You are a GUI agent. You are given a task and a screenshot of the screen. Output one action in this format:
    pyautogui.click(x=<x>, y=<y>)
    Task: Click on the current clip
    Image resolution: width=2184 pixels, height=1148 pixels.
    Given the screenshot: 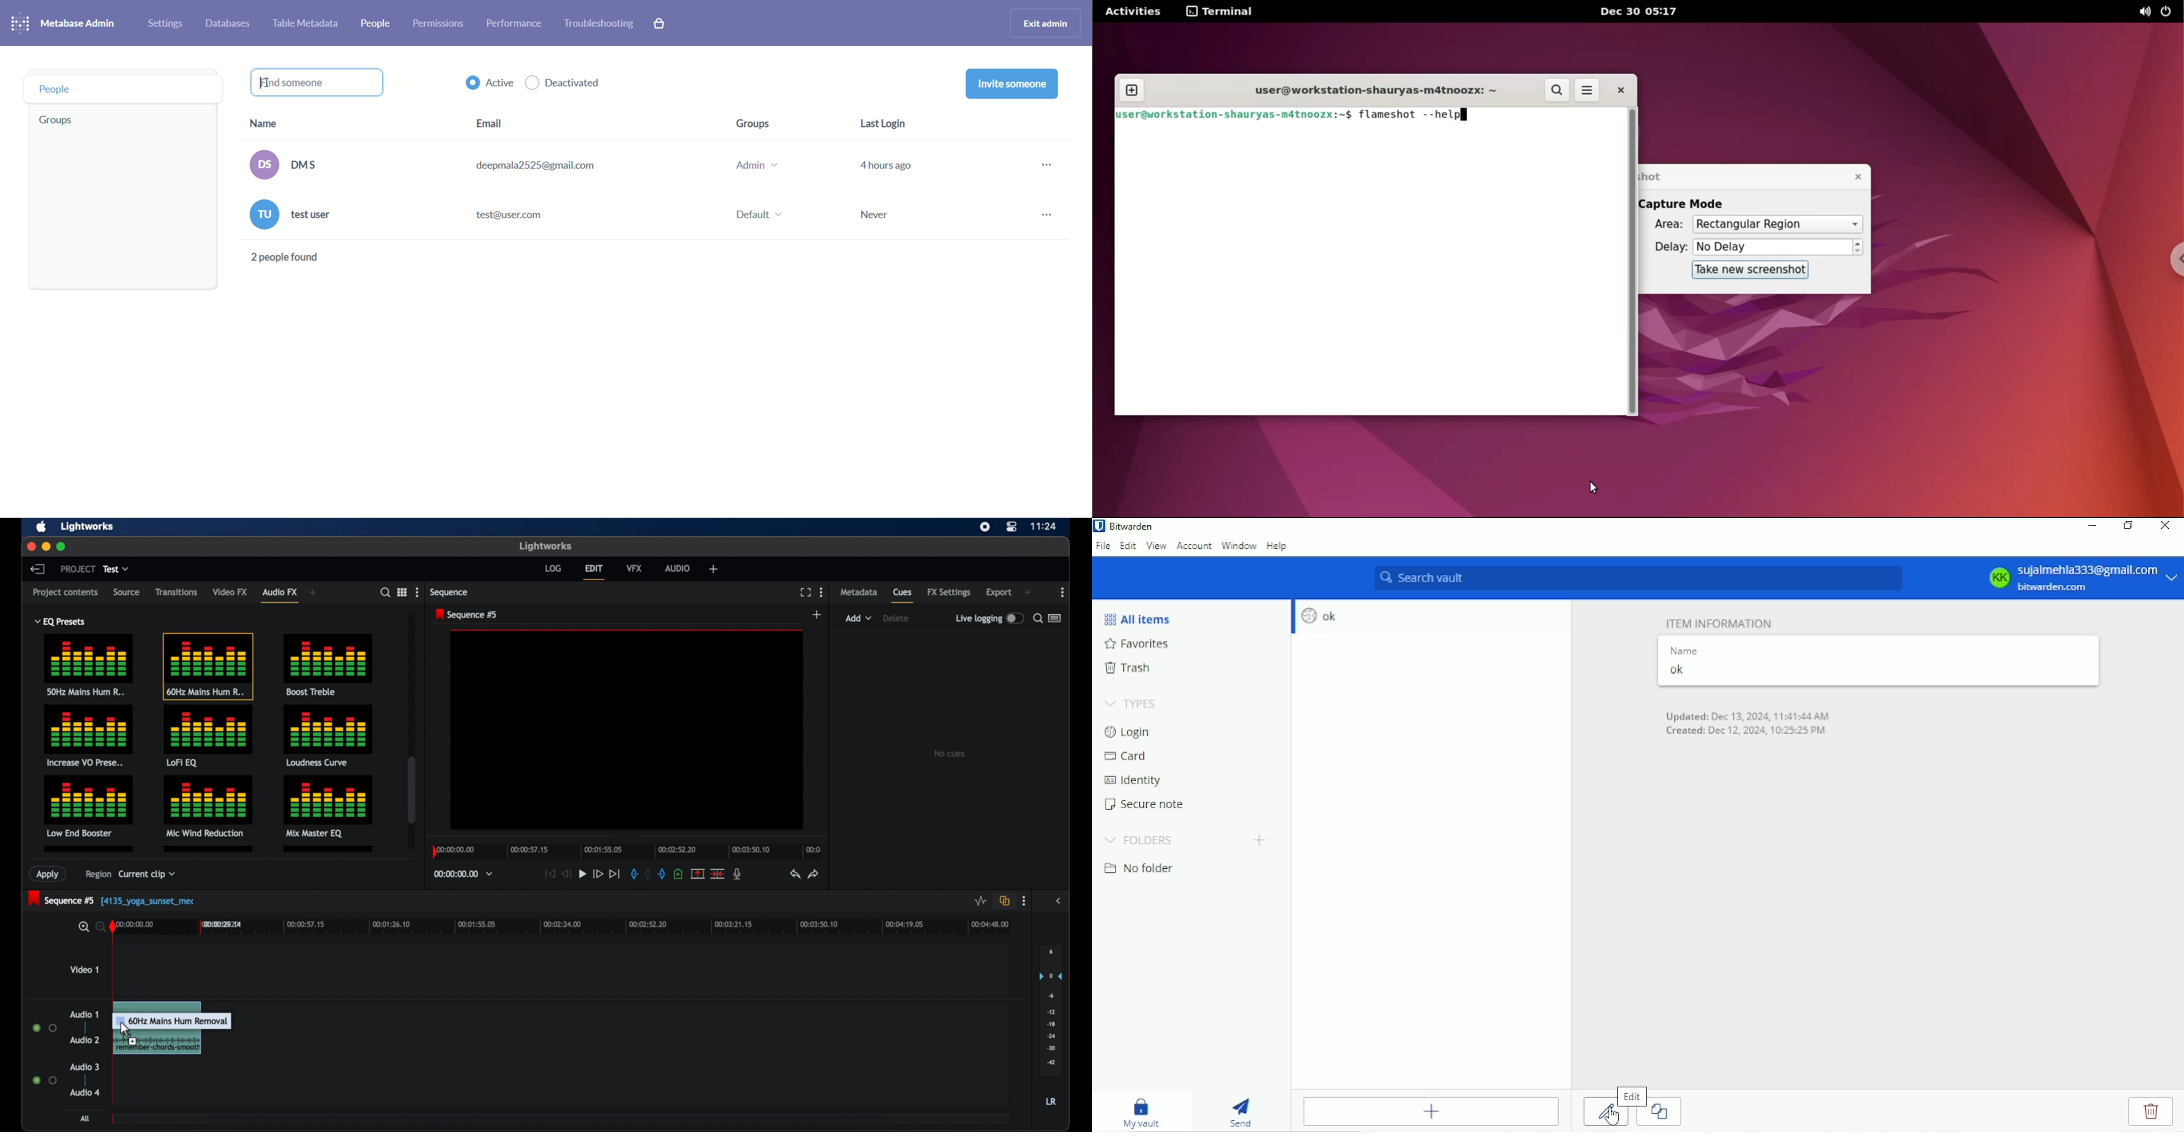 What is the action you would take?
    pyautogui.click(x=147, y=876)
    